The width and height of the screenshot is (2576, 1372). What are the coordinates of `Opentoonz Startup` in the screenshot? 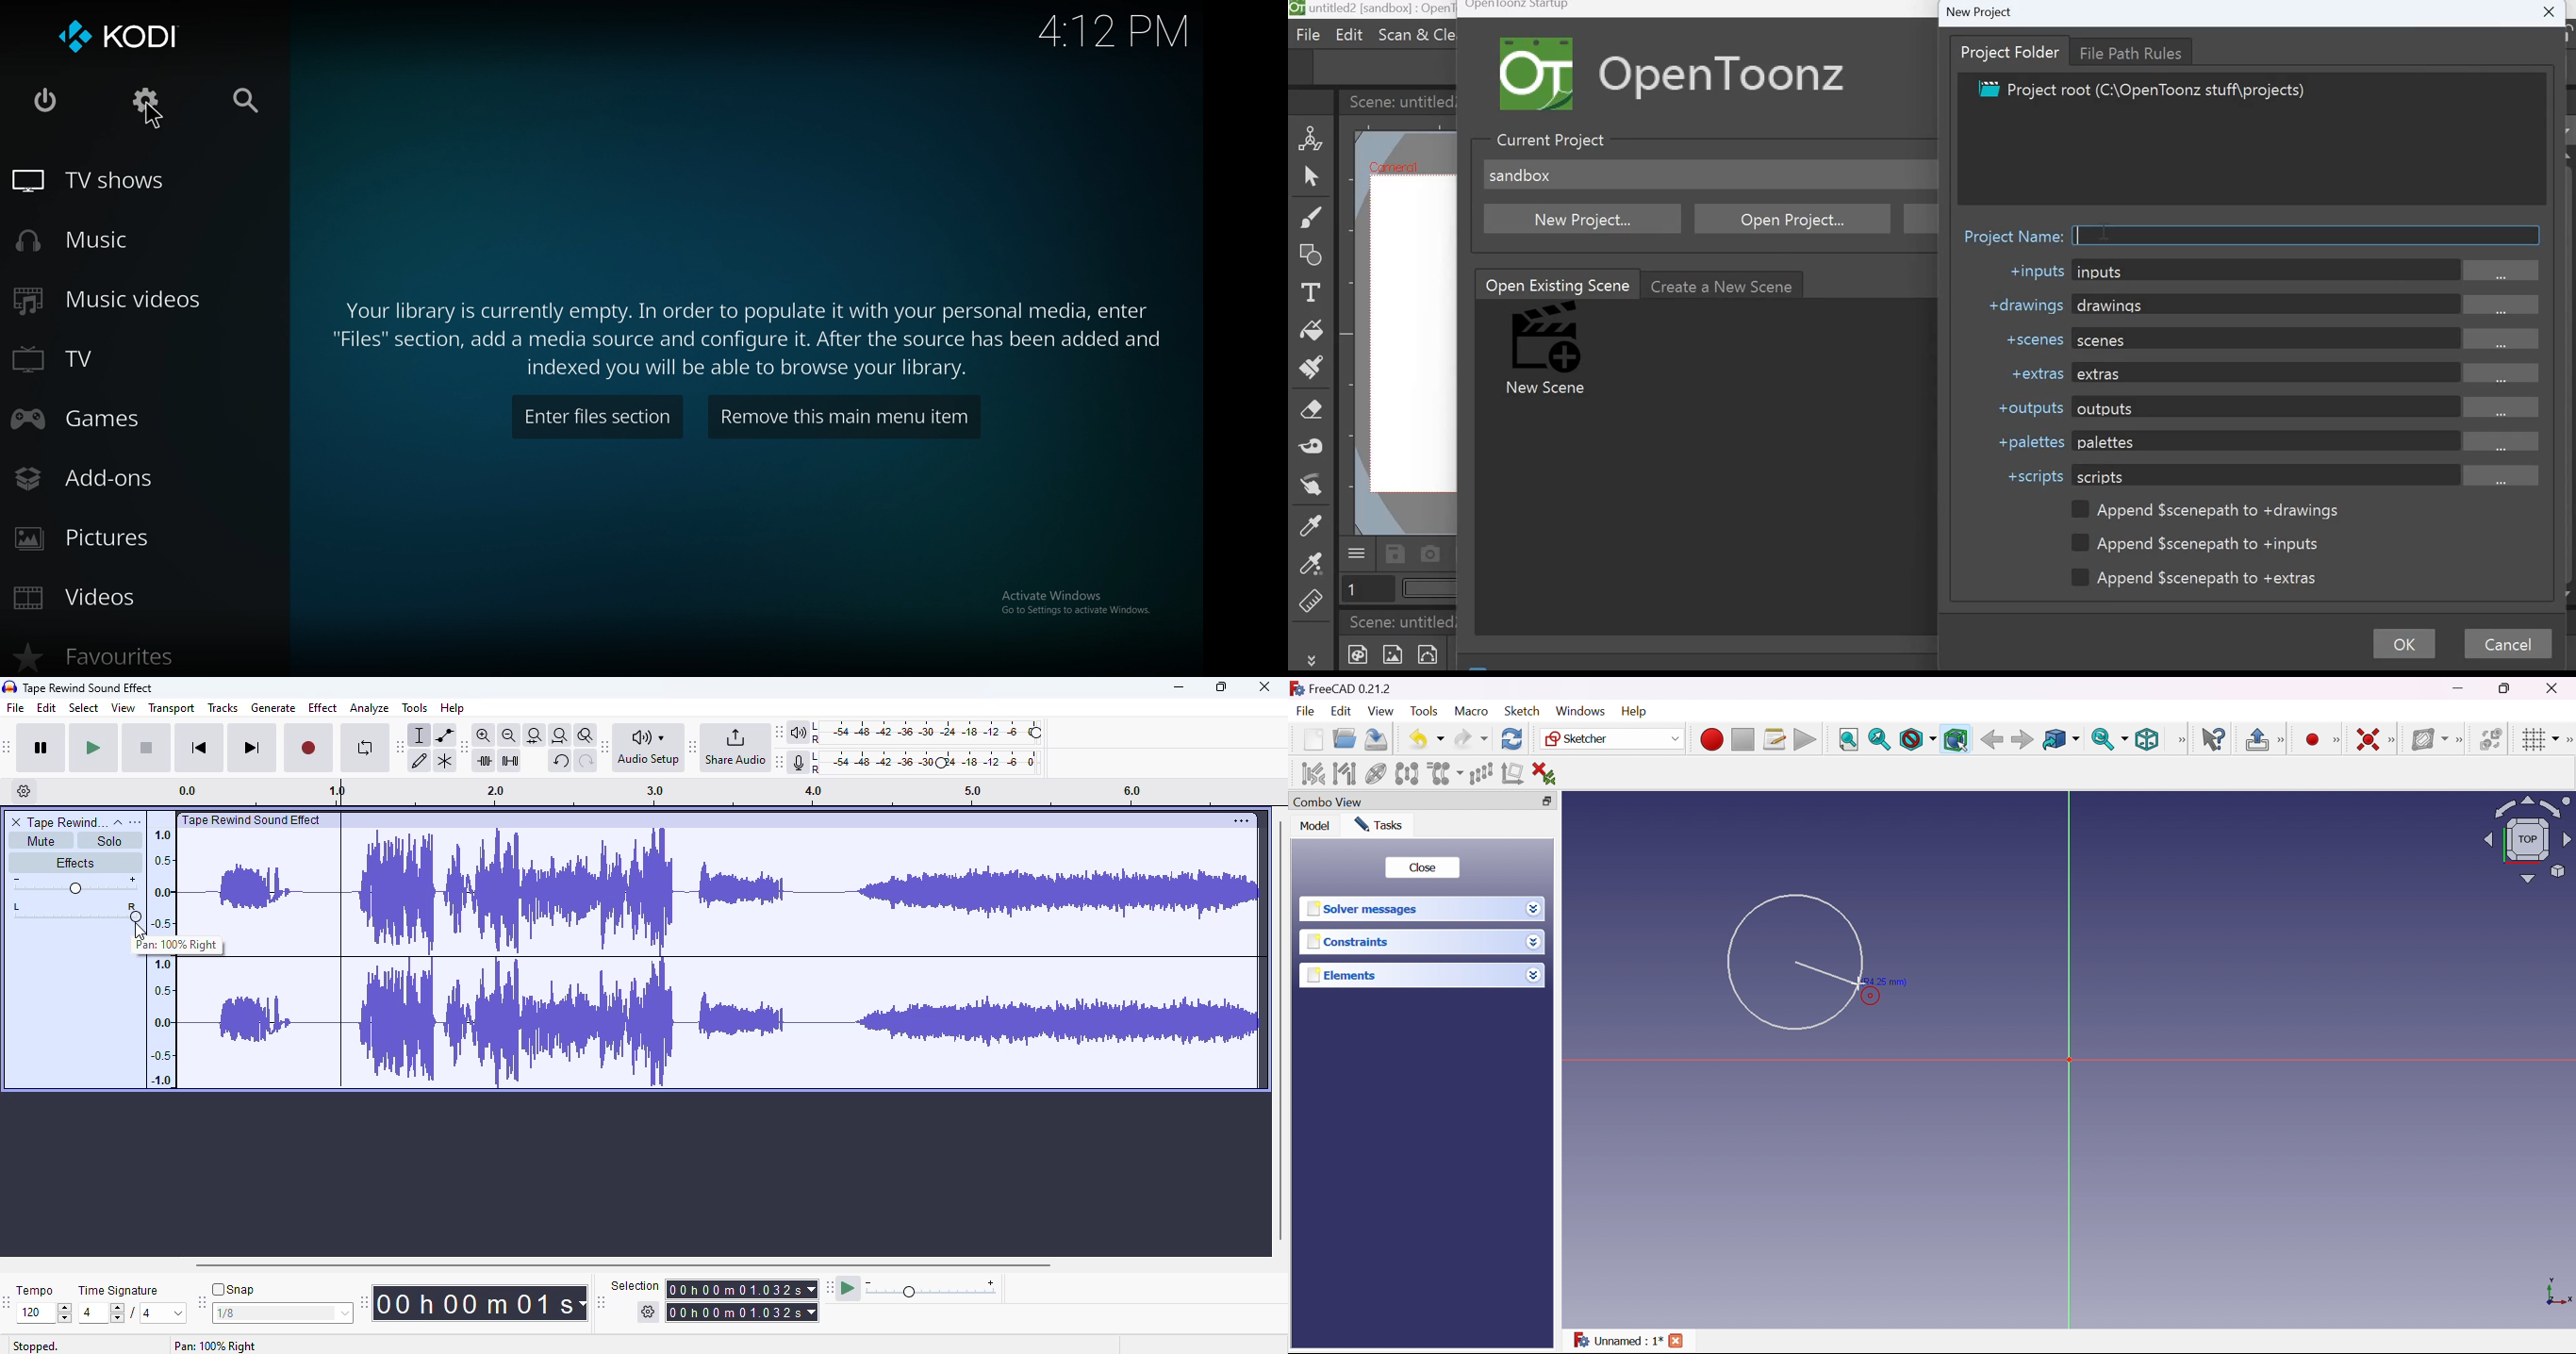 It's located at (1517, 8).